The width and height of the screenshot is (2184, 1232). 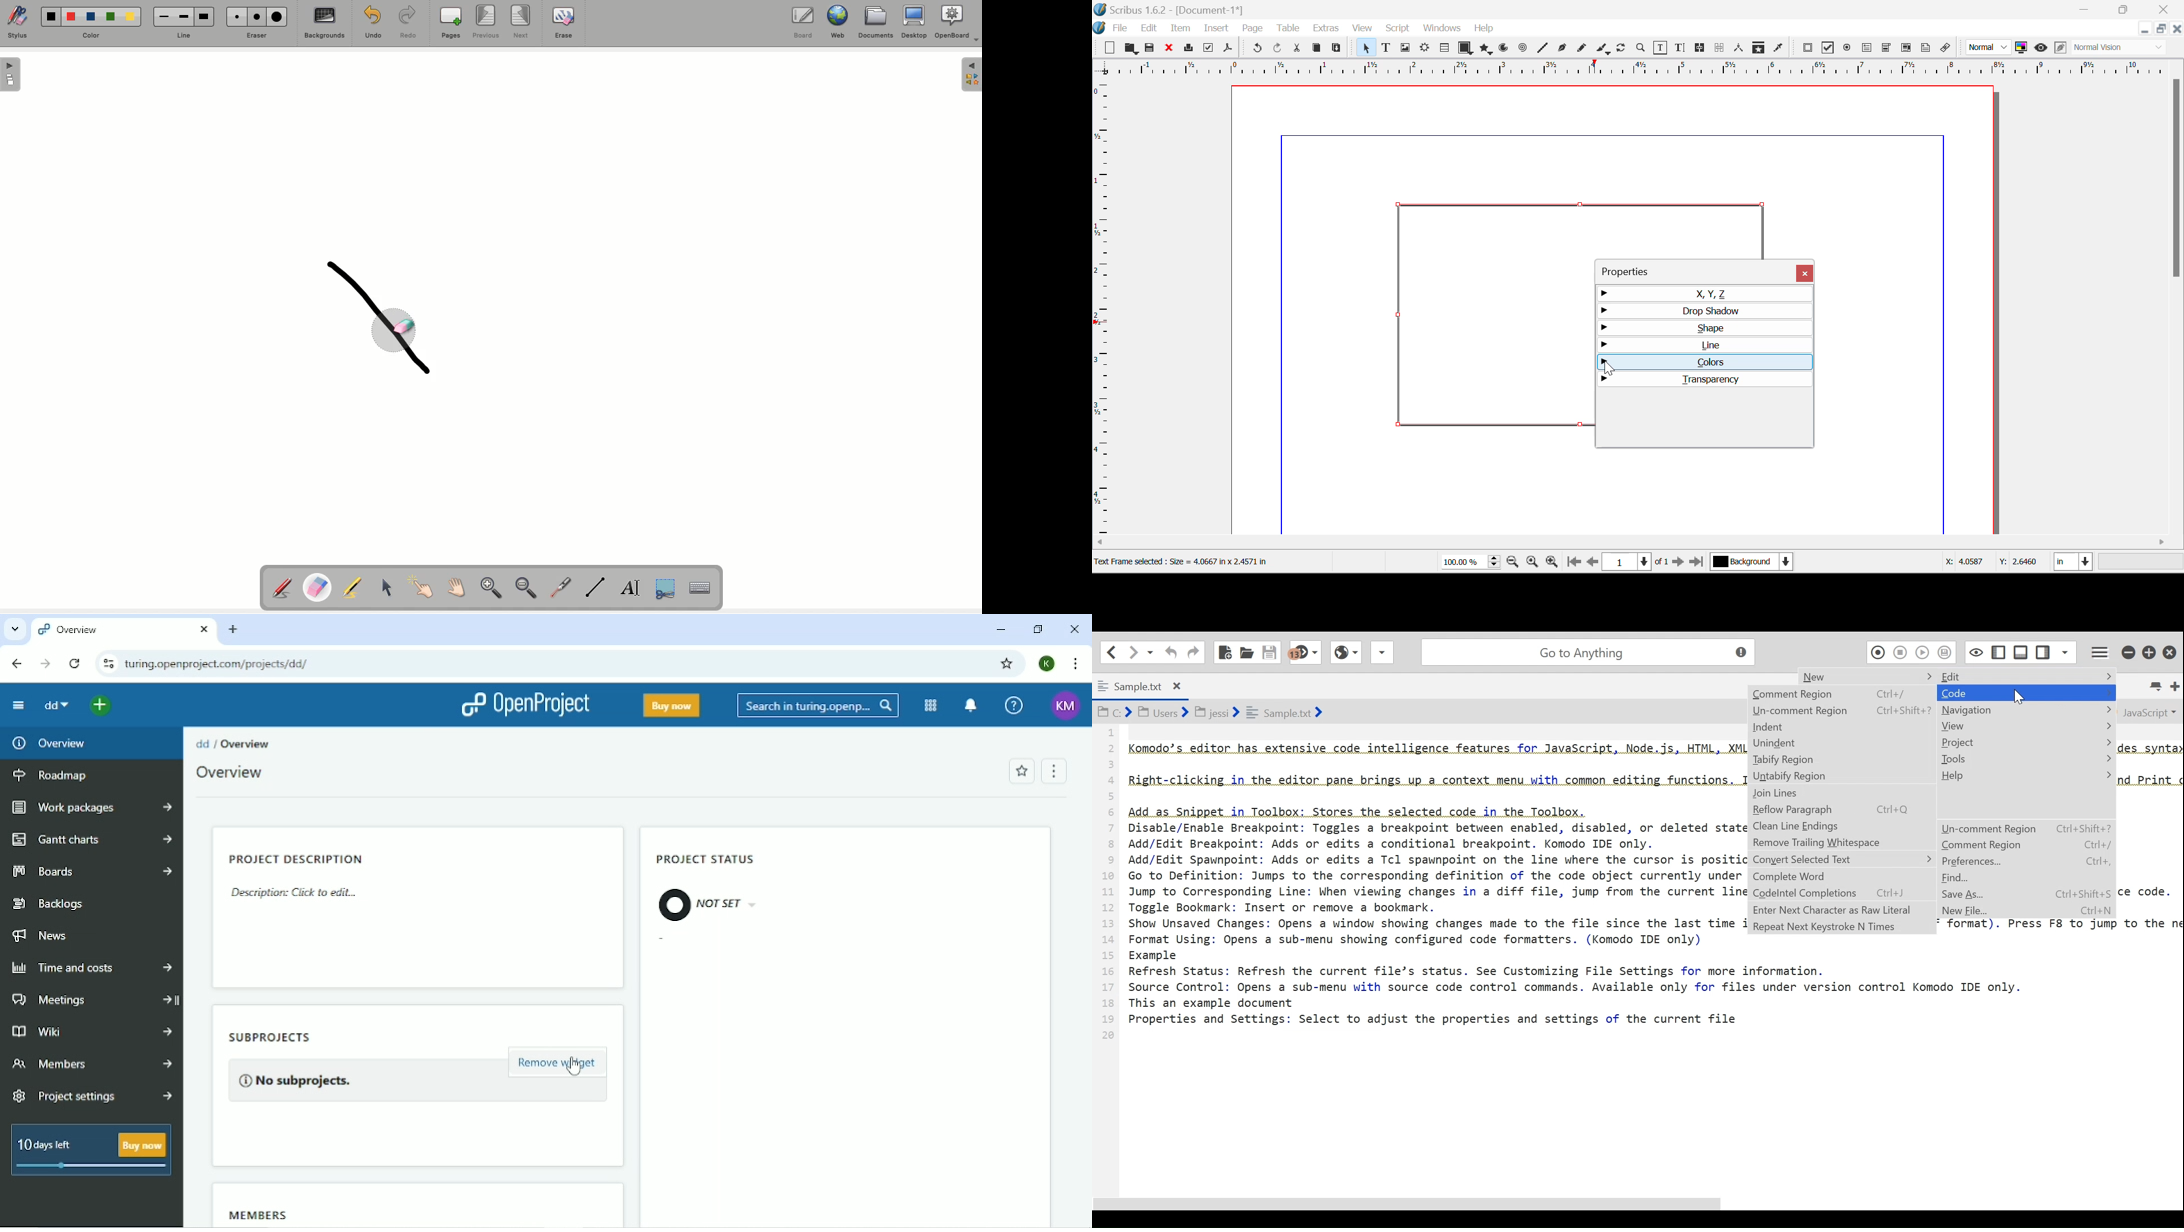 I want to click on Eyedropper, so click(x=1778, y=47).